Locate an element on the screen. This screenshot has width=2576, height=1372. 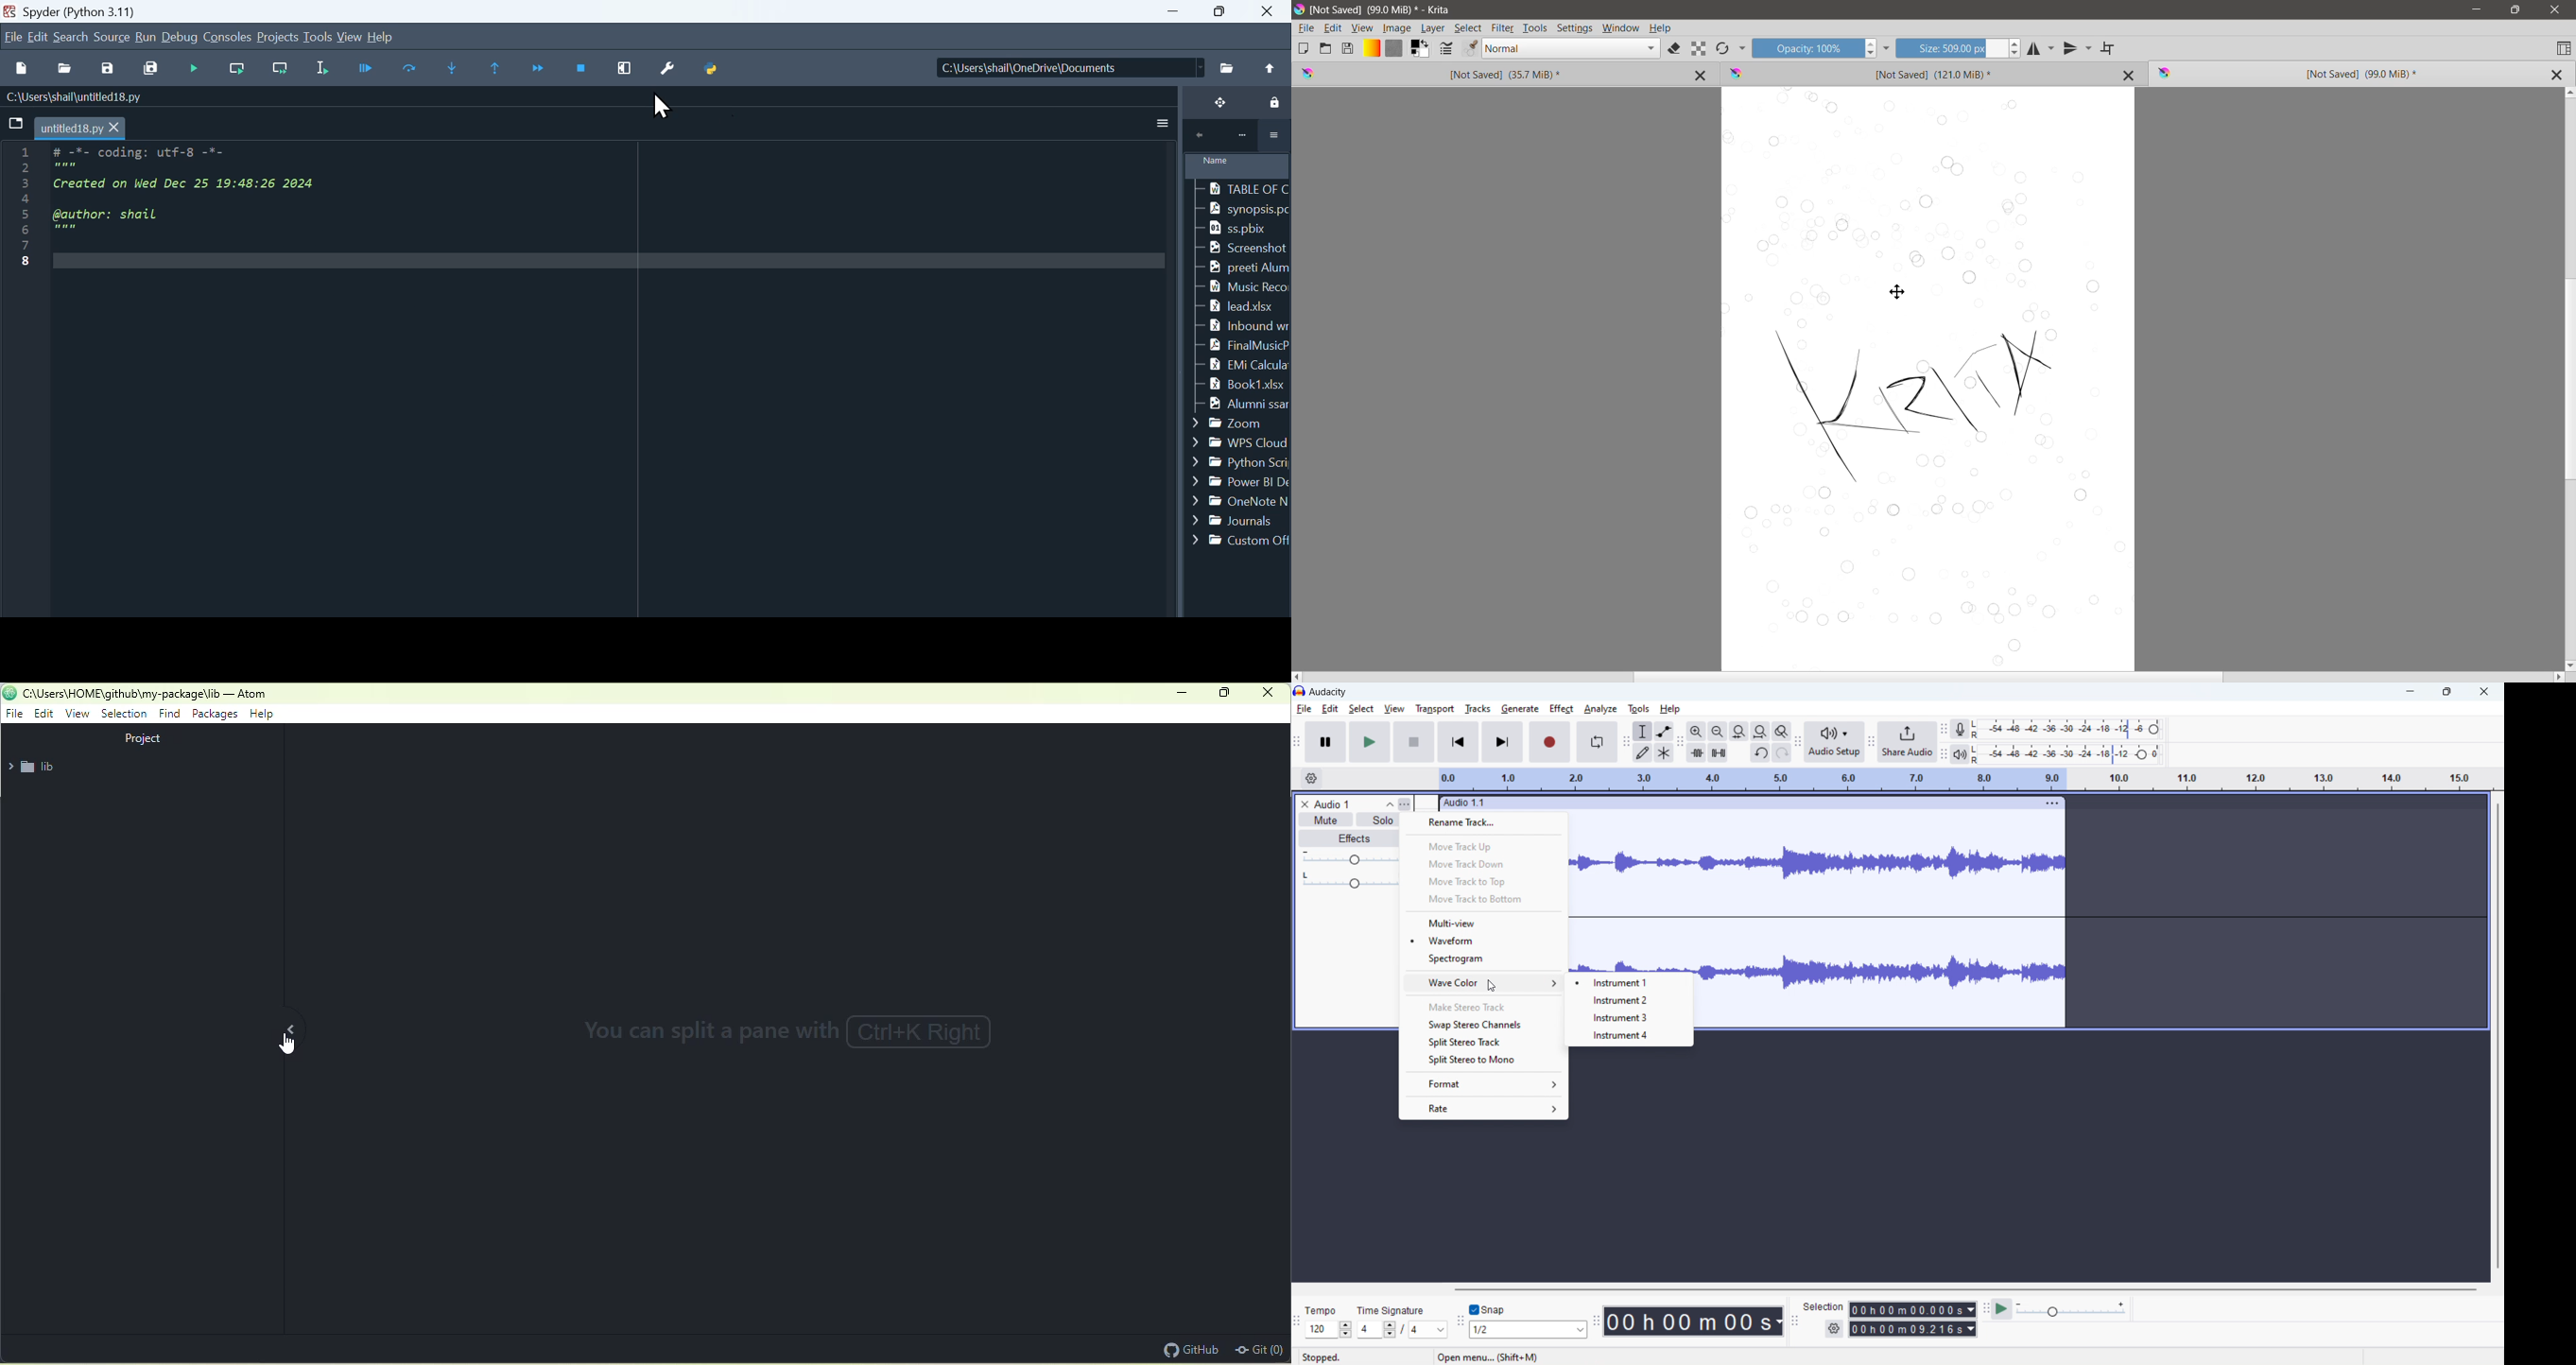
Journals is located at coordinates (1240, 519).